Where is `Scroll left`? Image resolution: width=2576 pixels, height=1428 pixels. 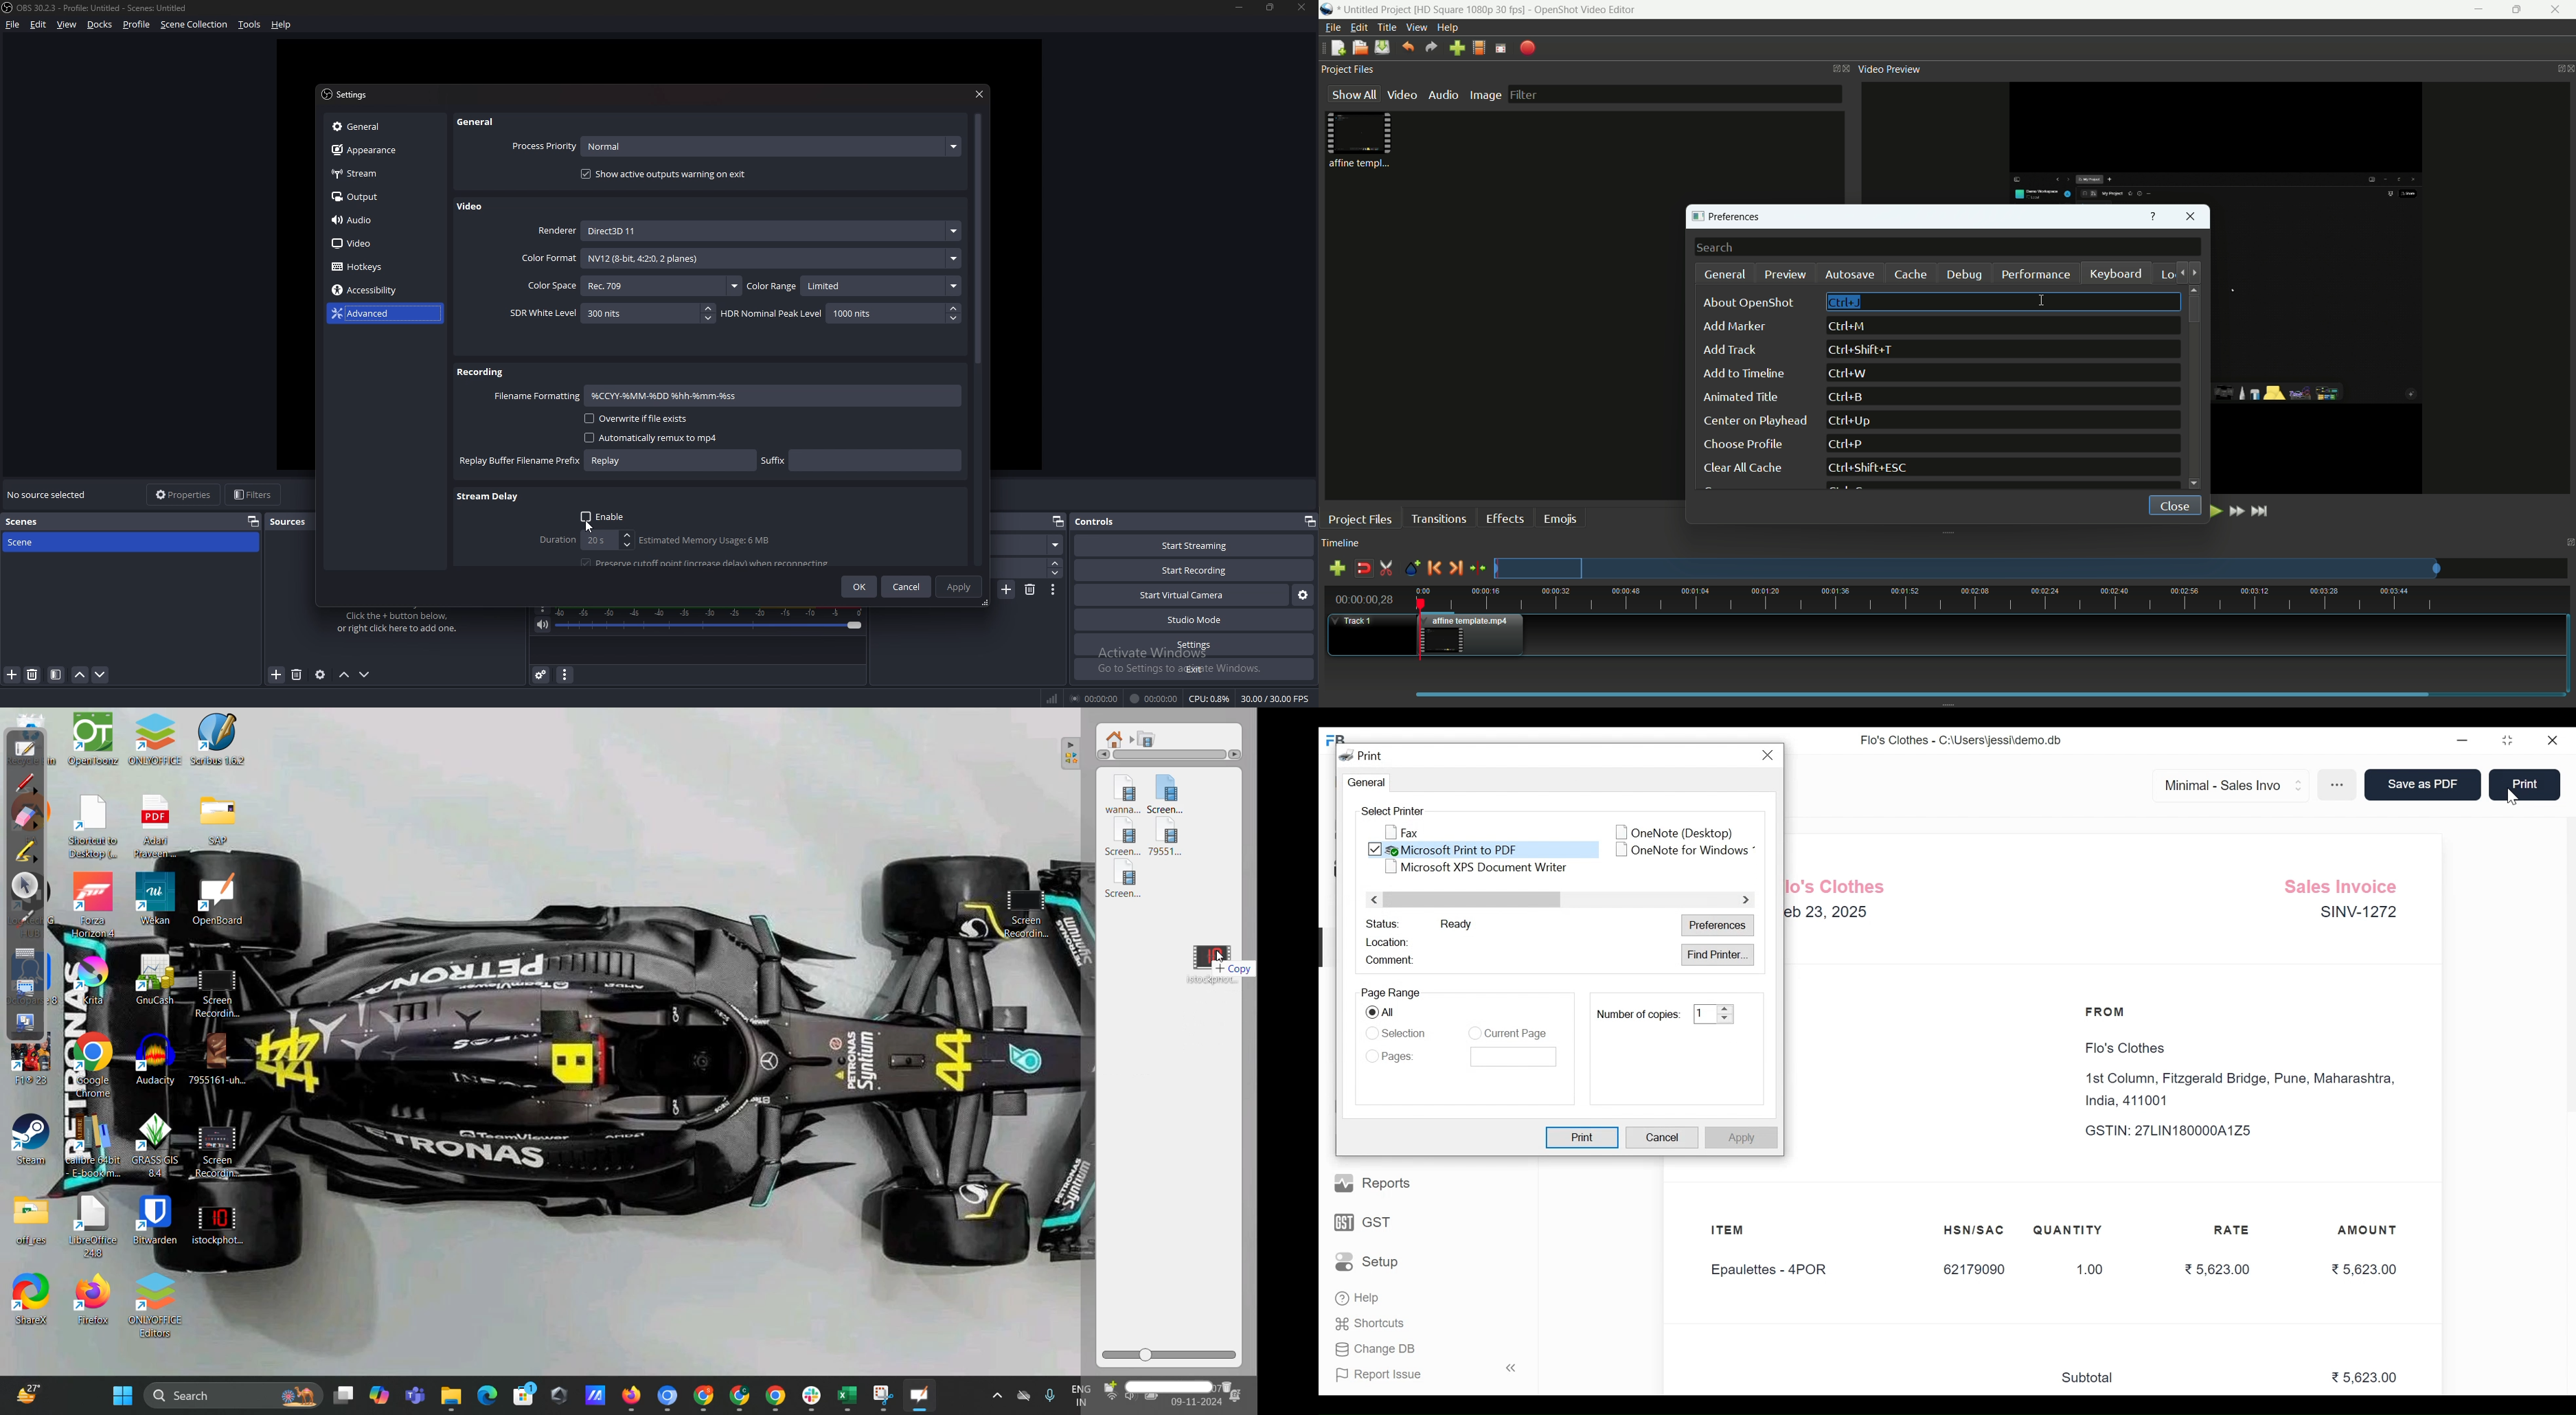 Scroll left is located at coordinates (1376, 899).